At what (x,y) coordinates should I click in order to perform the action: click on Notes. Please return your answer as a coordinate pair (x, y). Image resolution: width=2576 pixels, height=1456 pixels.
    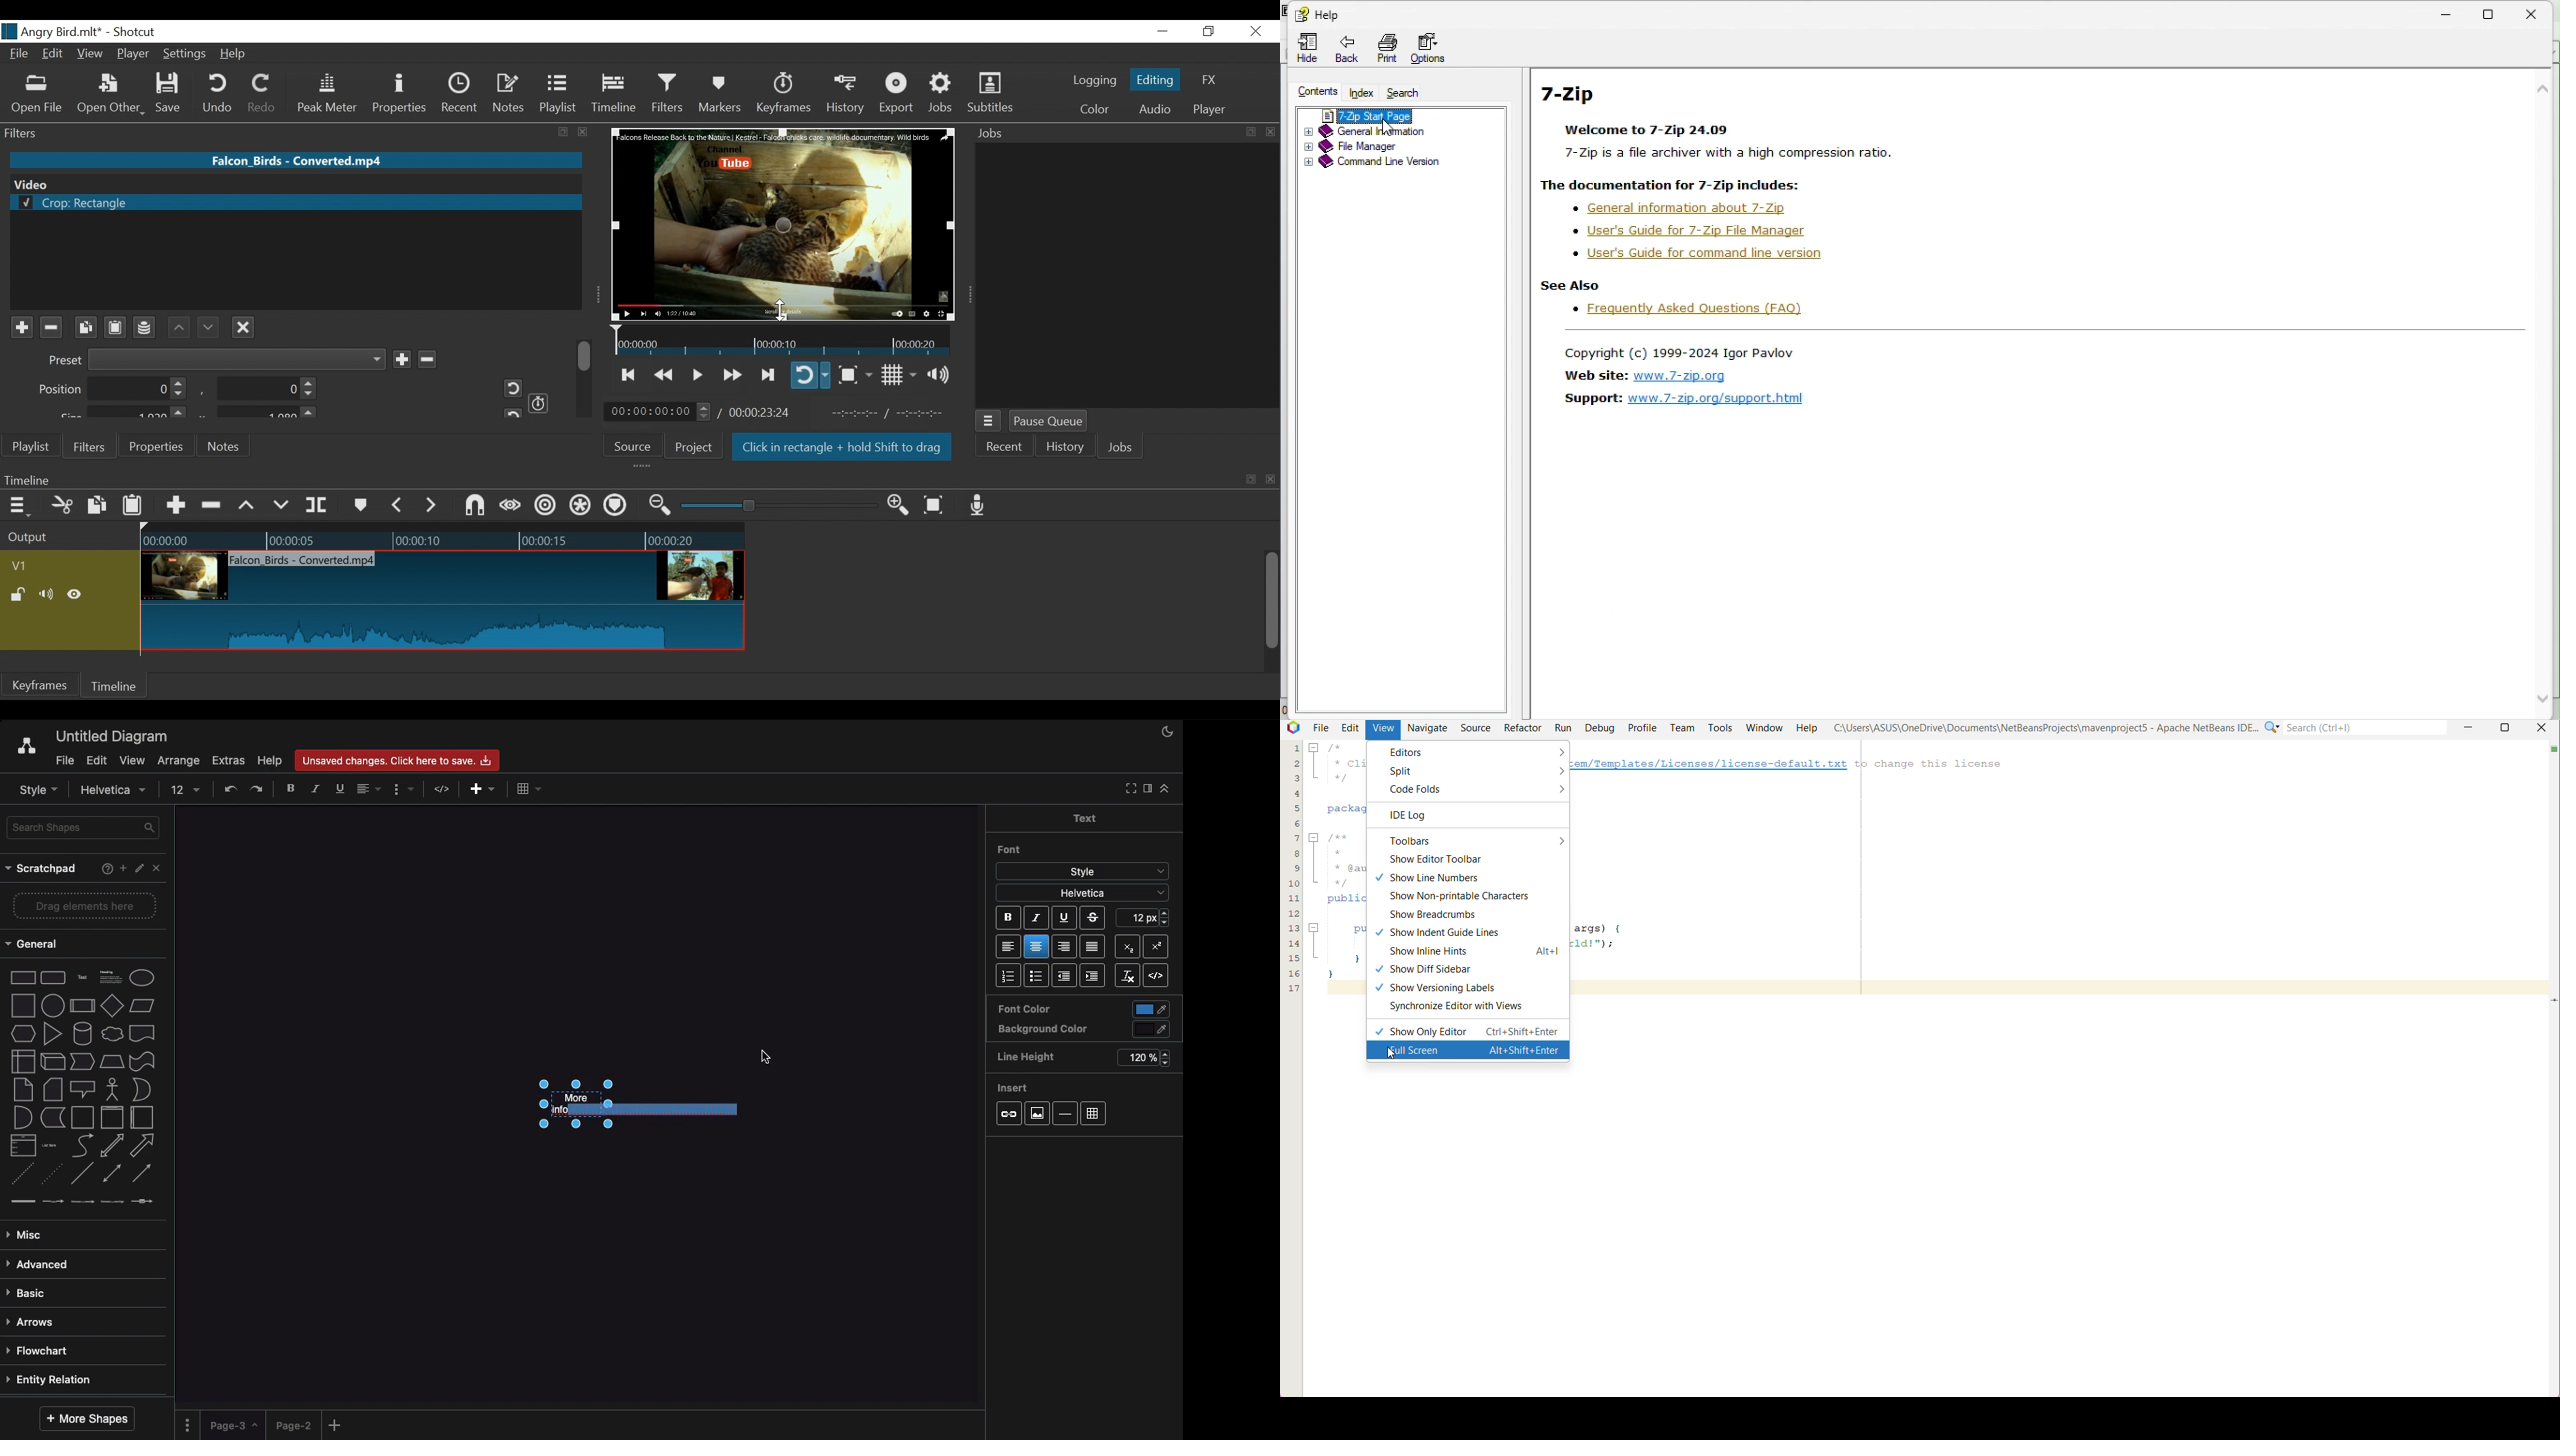
    Looking at the image, I should click on (509, 93).